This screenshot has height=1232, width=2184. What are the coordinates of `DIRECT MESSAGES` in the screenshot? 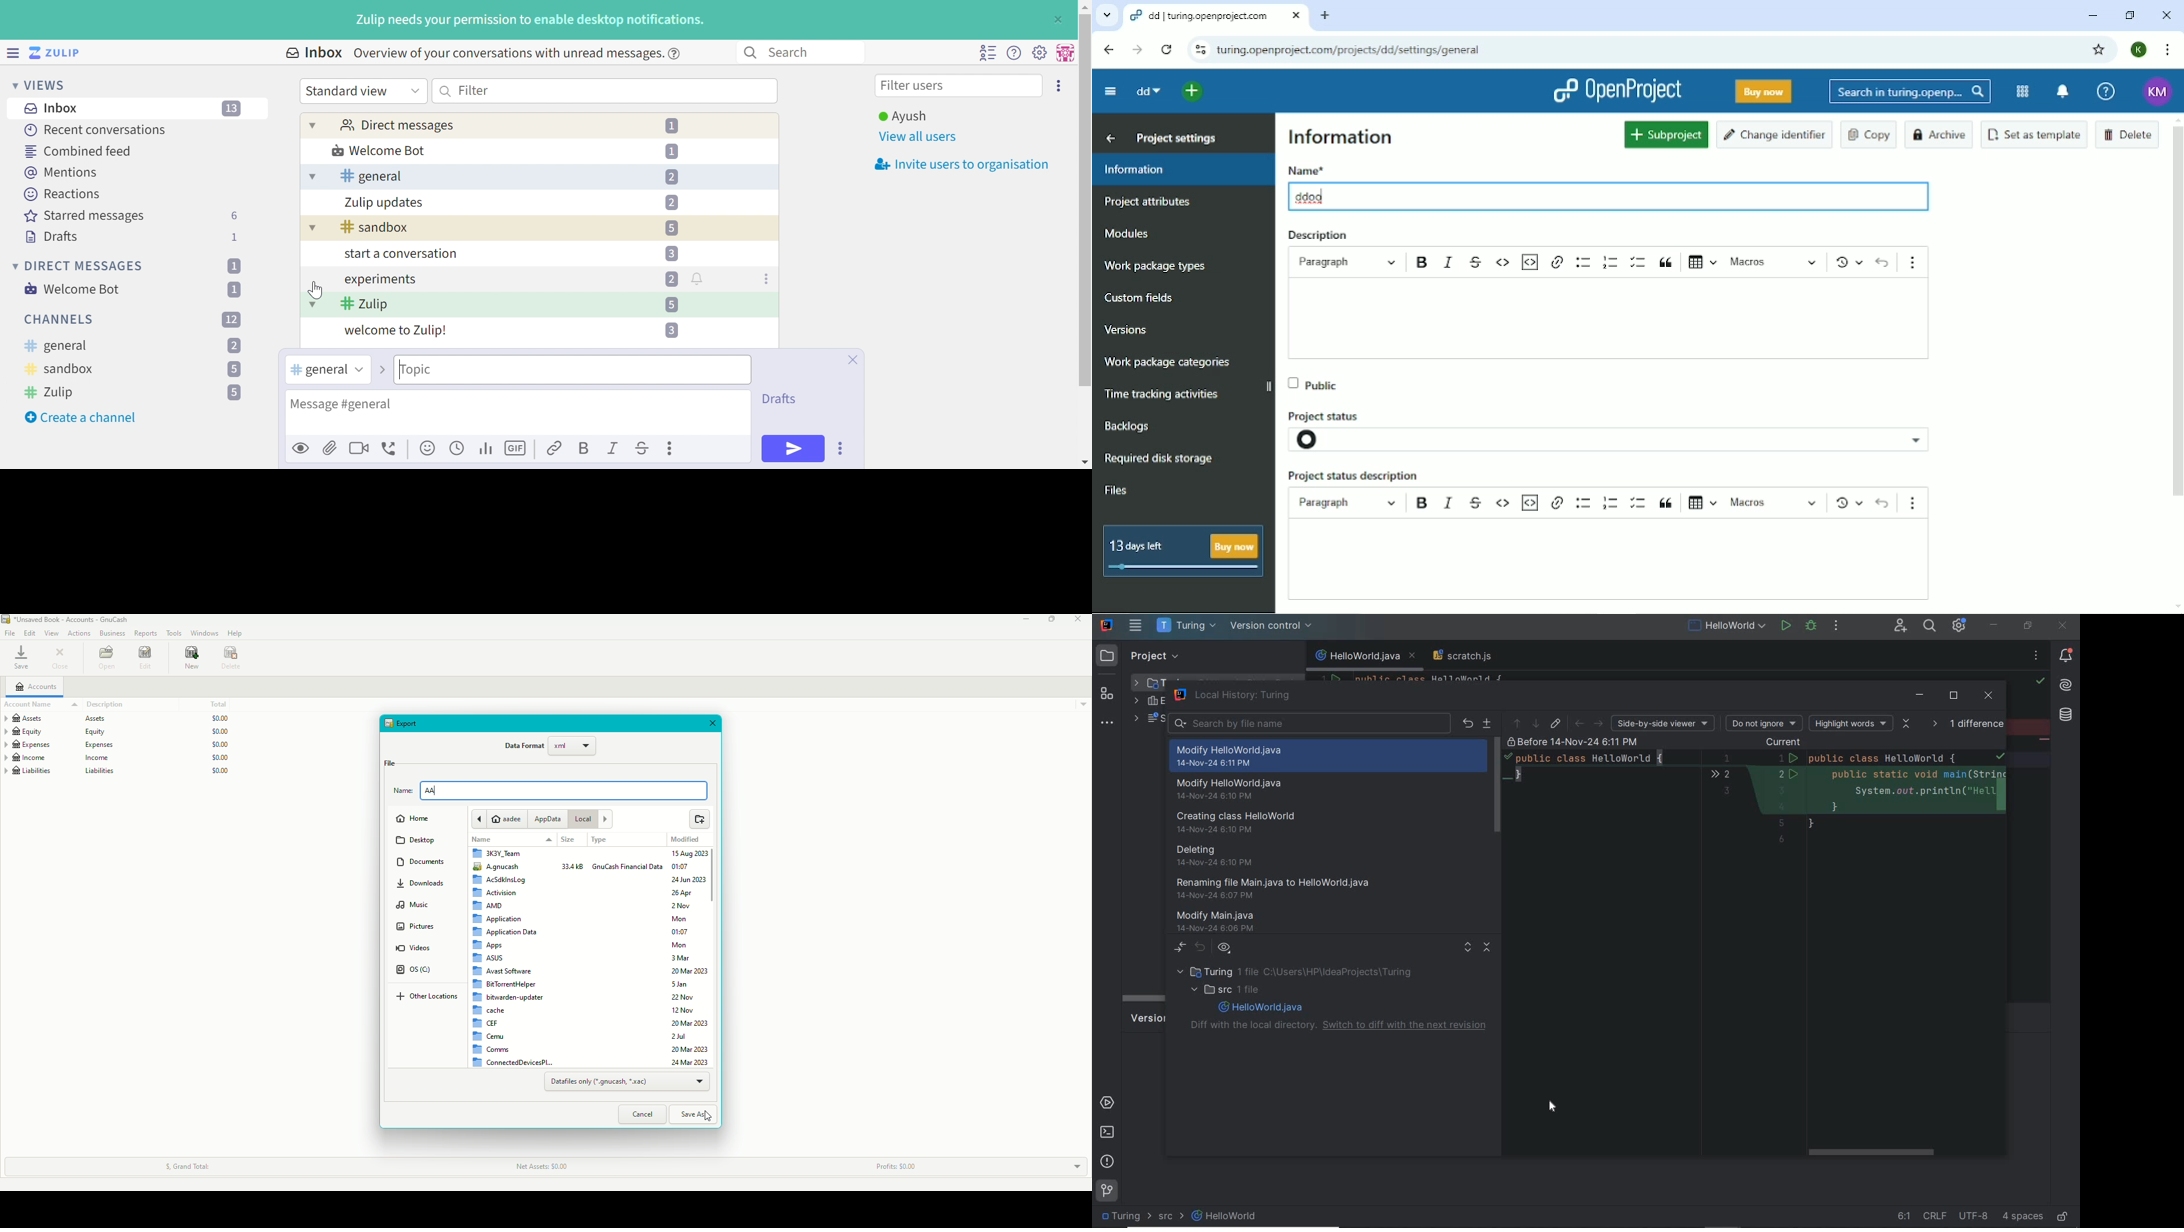 It's located at (85, 267).